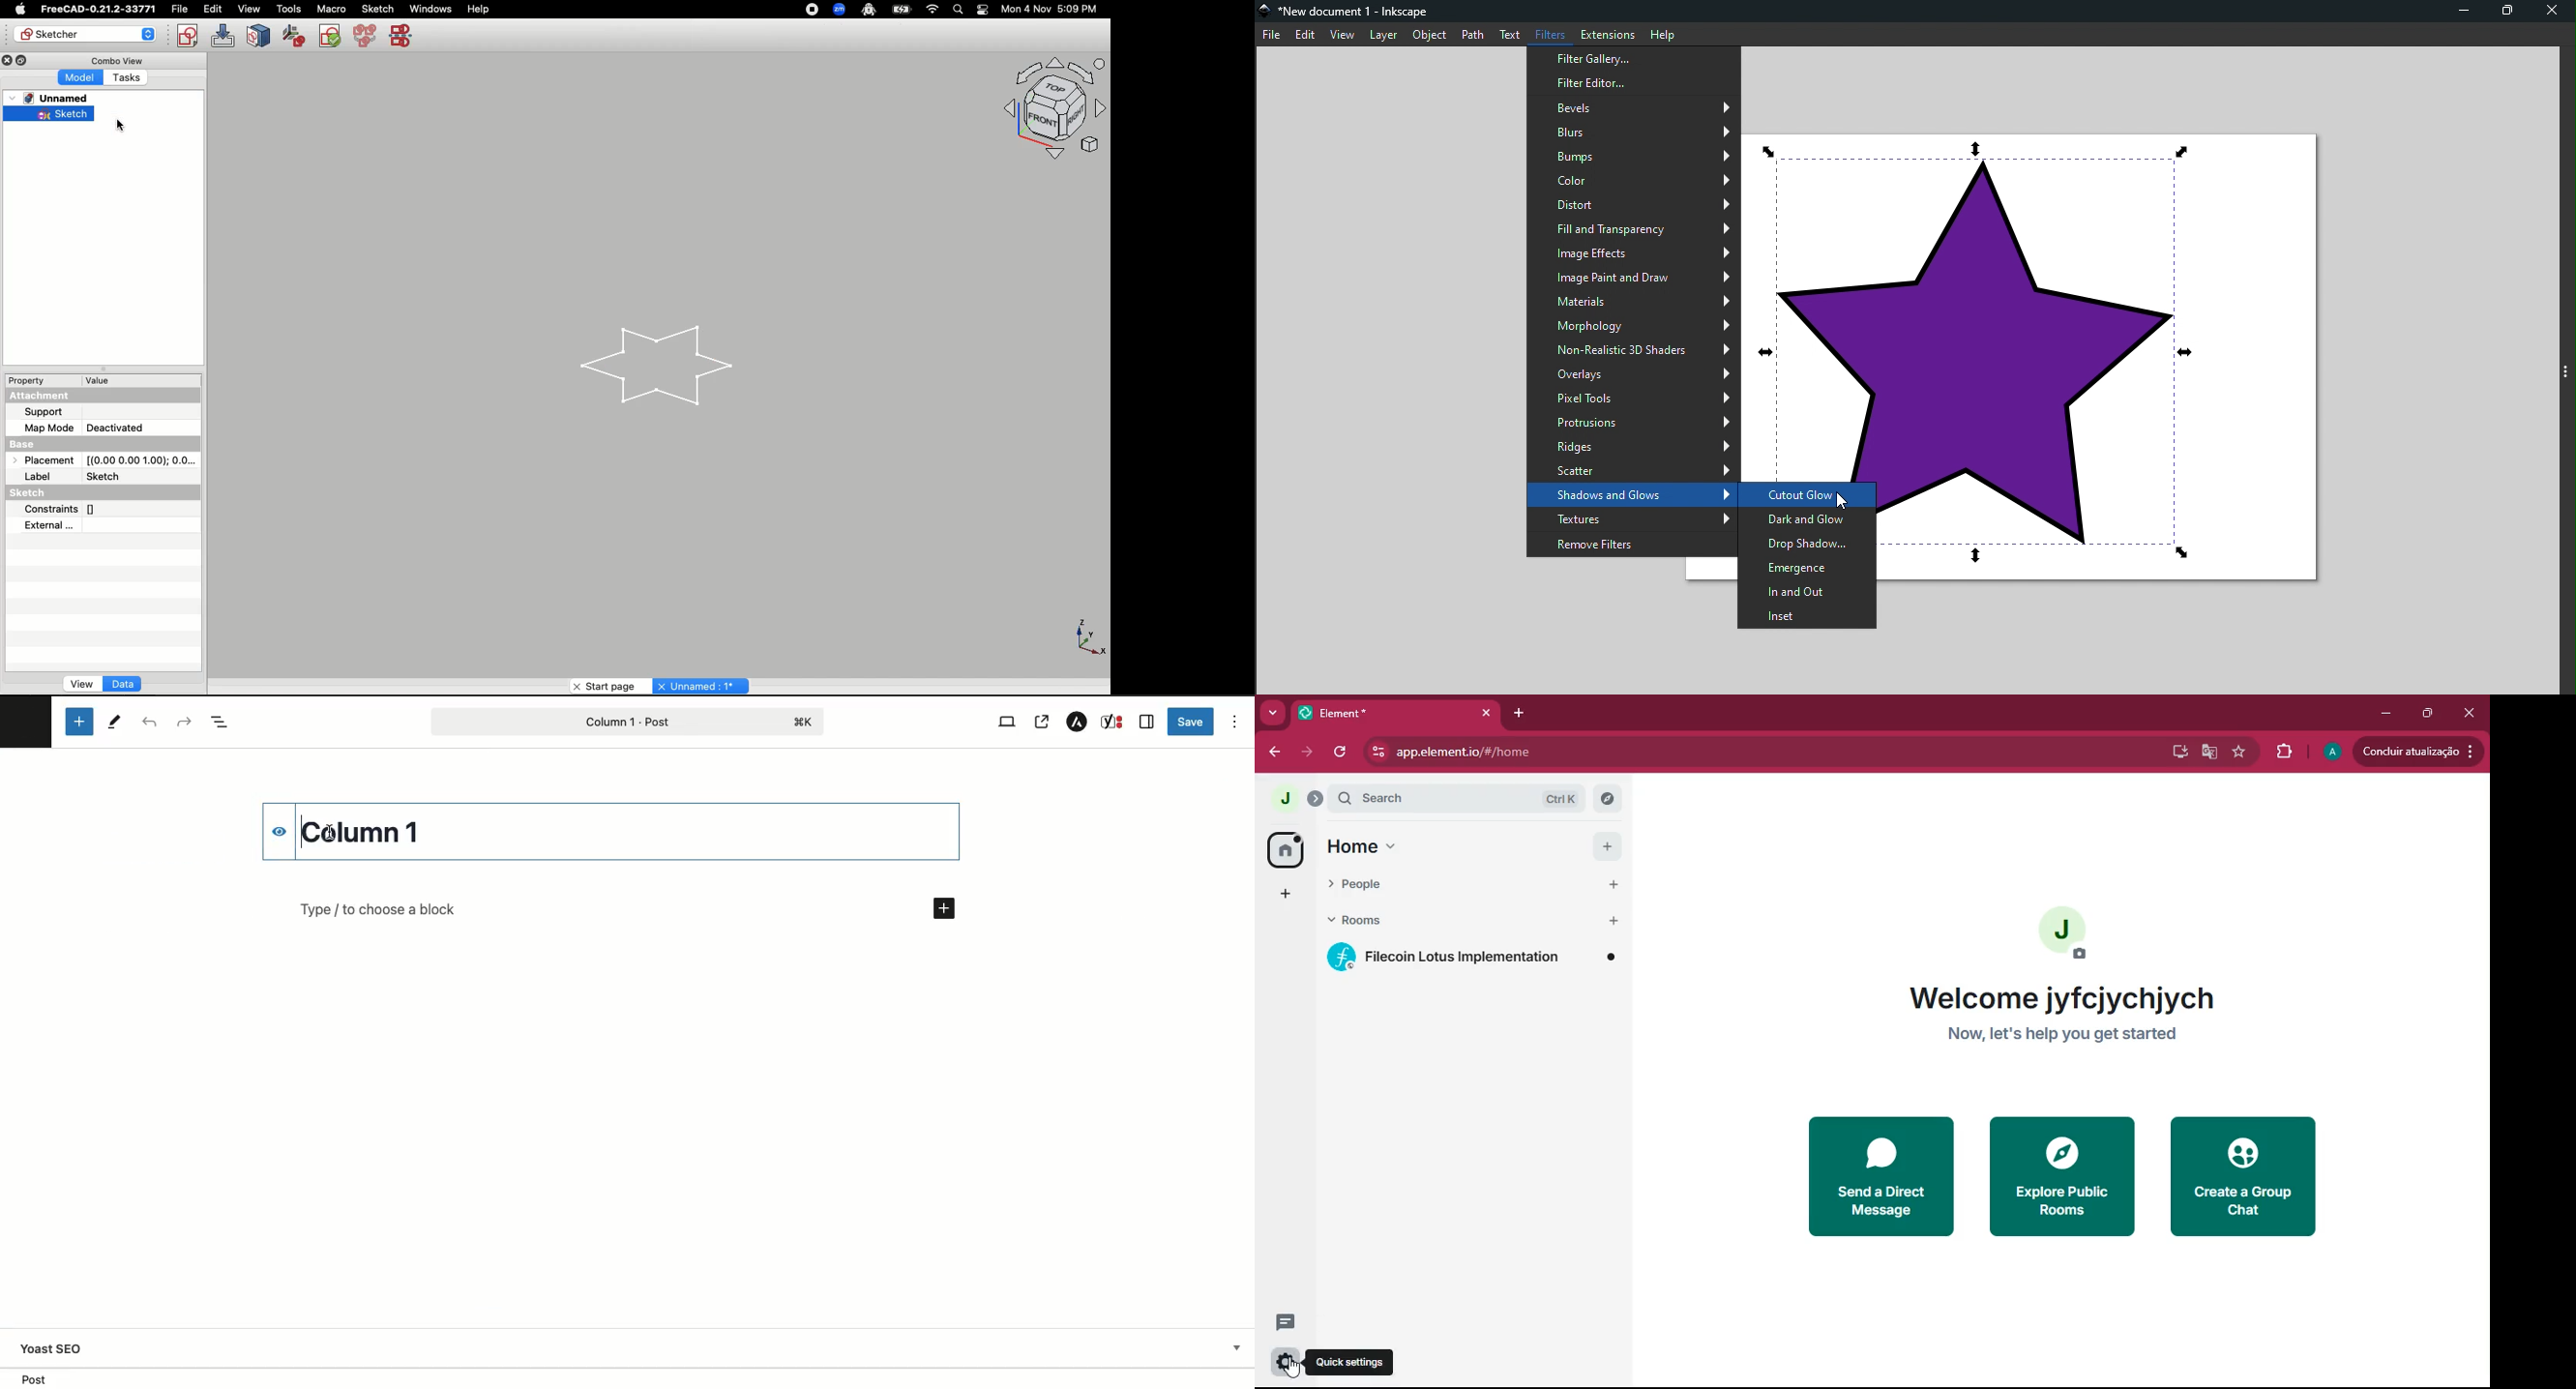  I want to click on Help, so click(479, 8).